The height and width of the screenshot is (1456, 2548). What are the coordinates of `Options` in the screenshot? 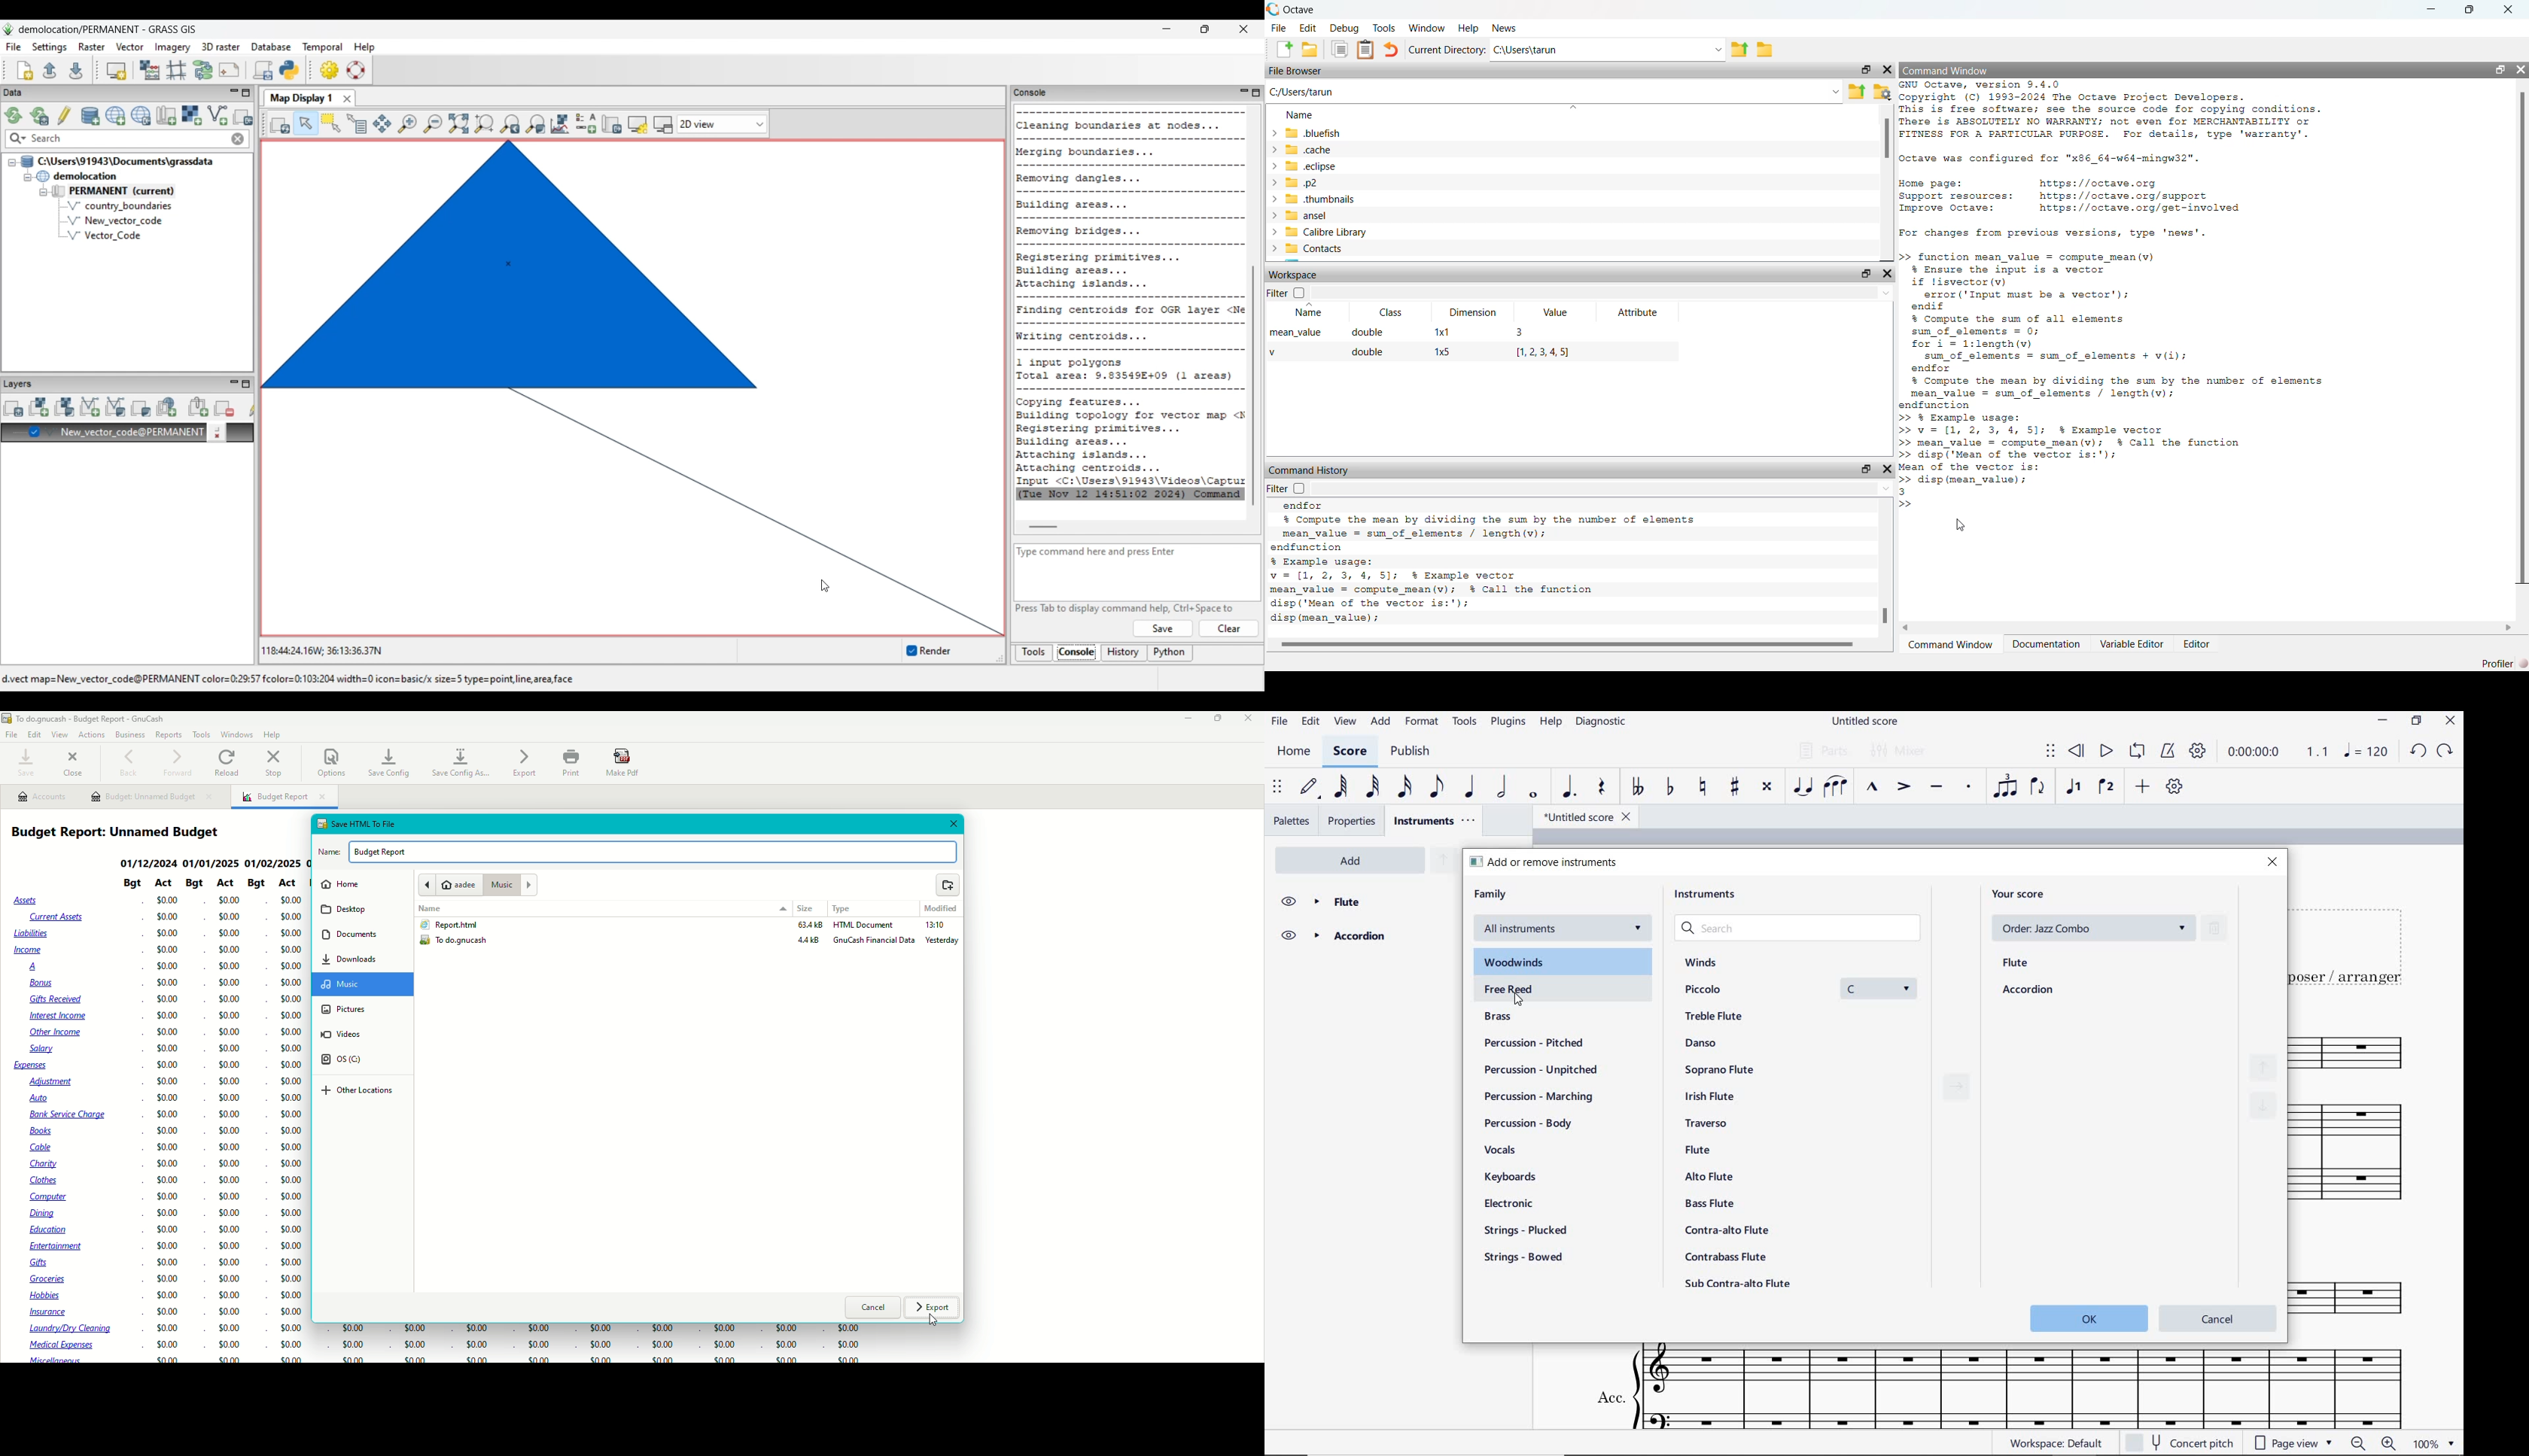 It's located at (331, 762).